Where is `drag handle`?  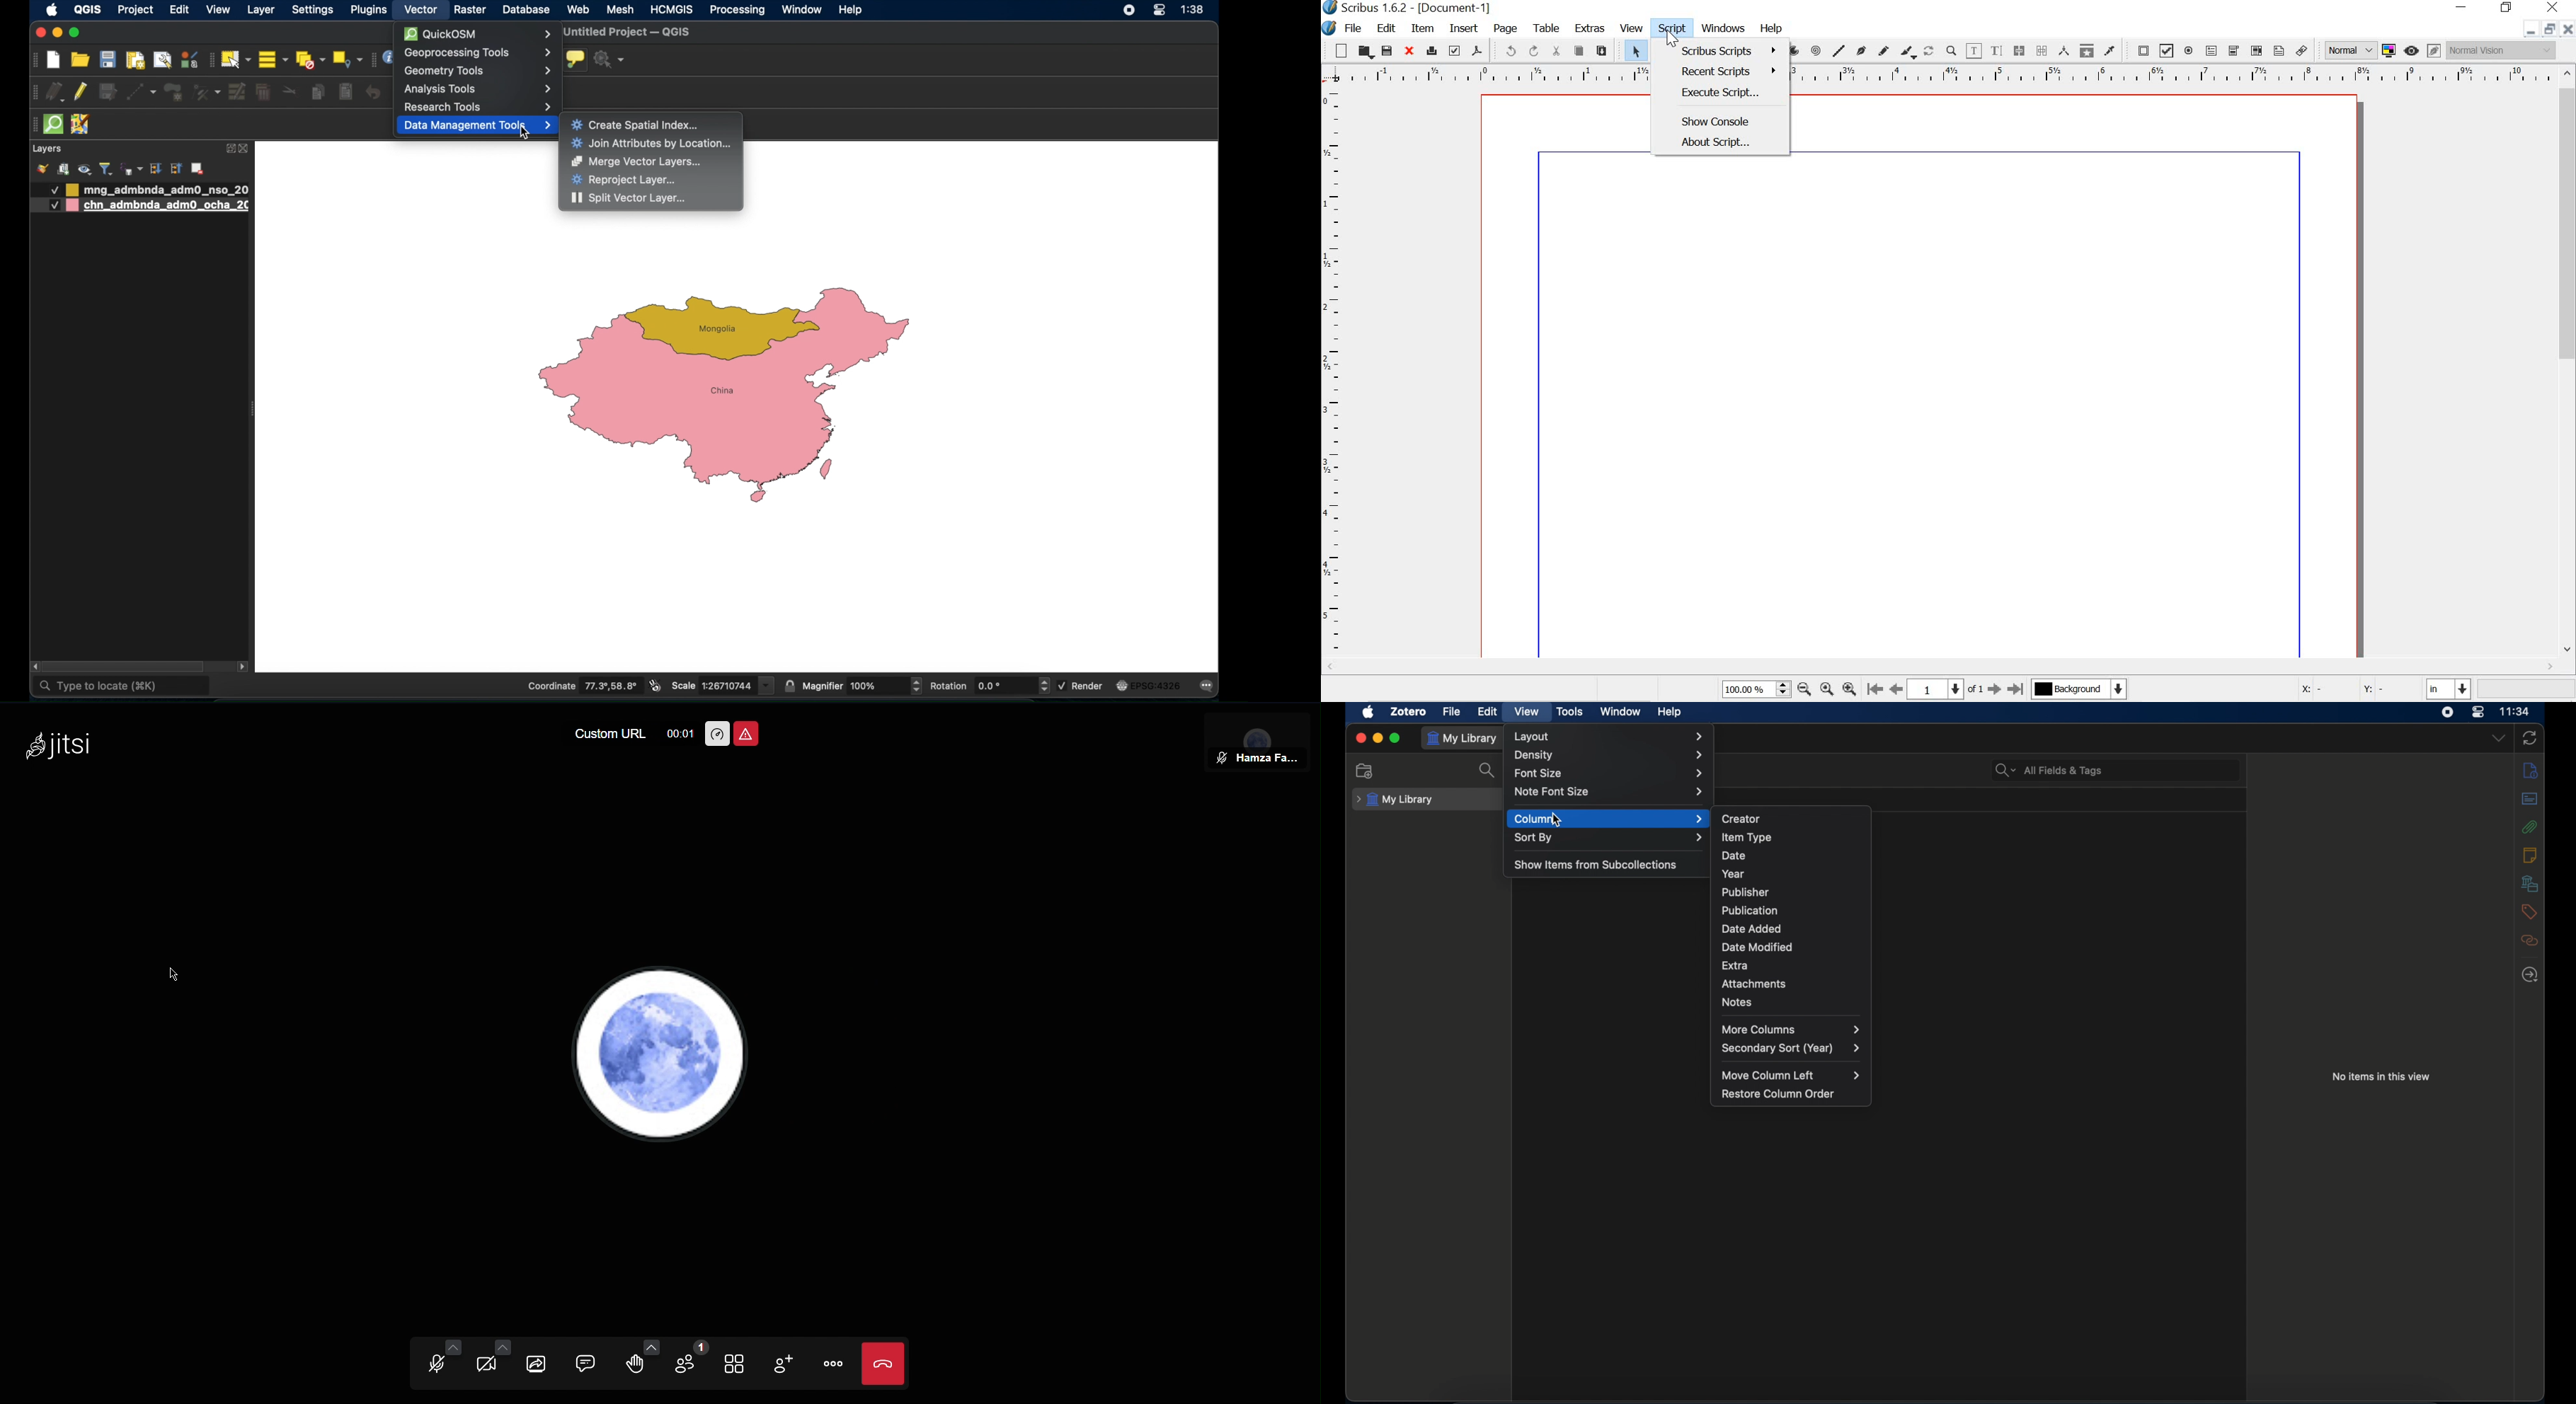
drag handle is located at coordinates (33, 123).